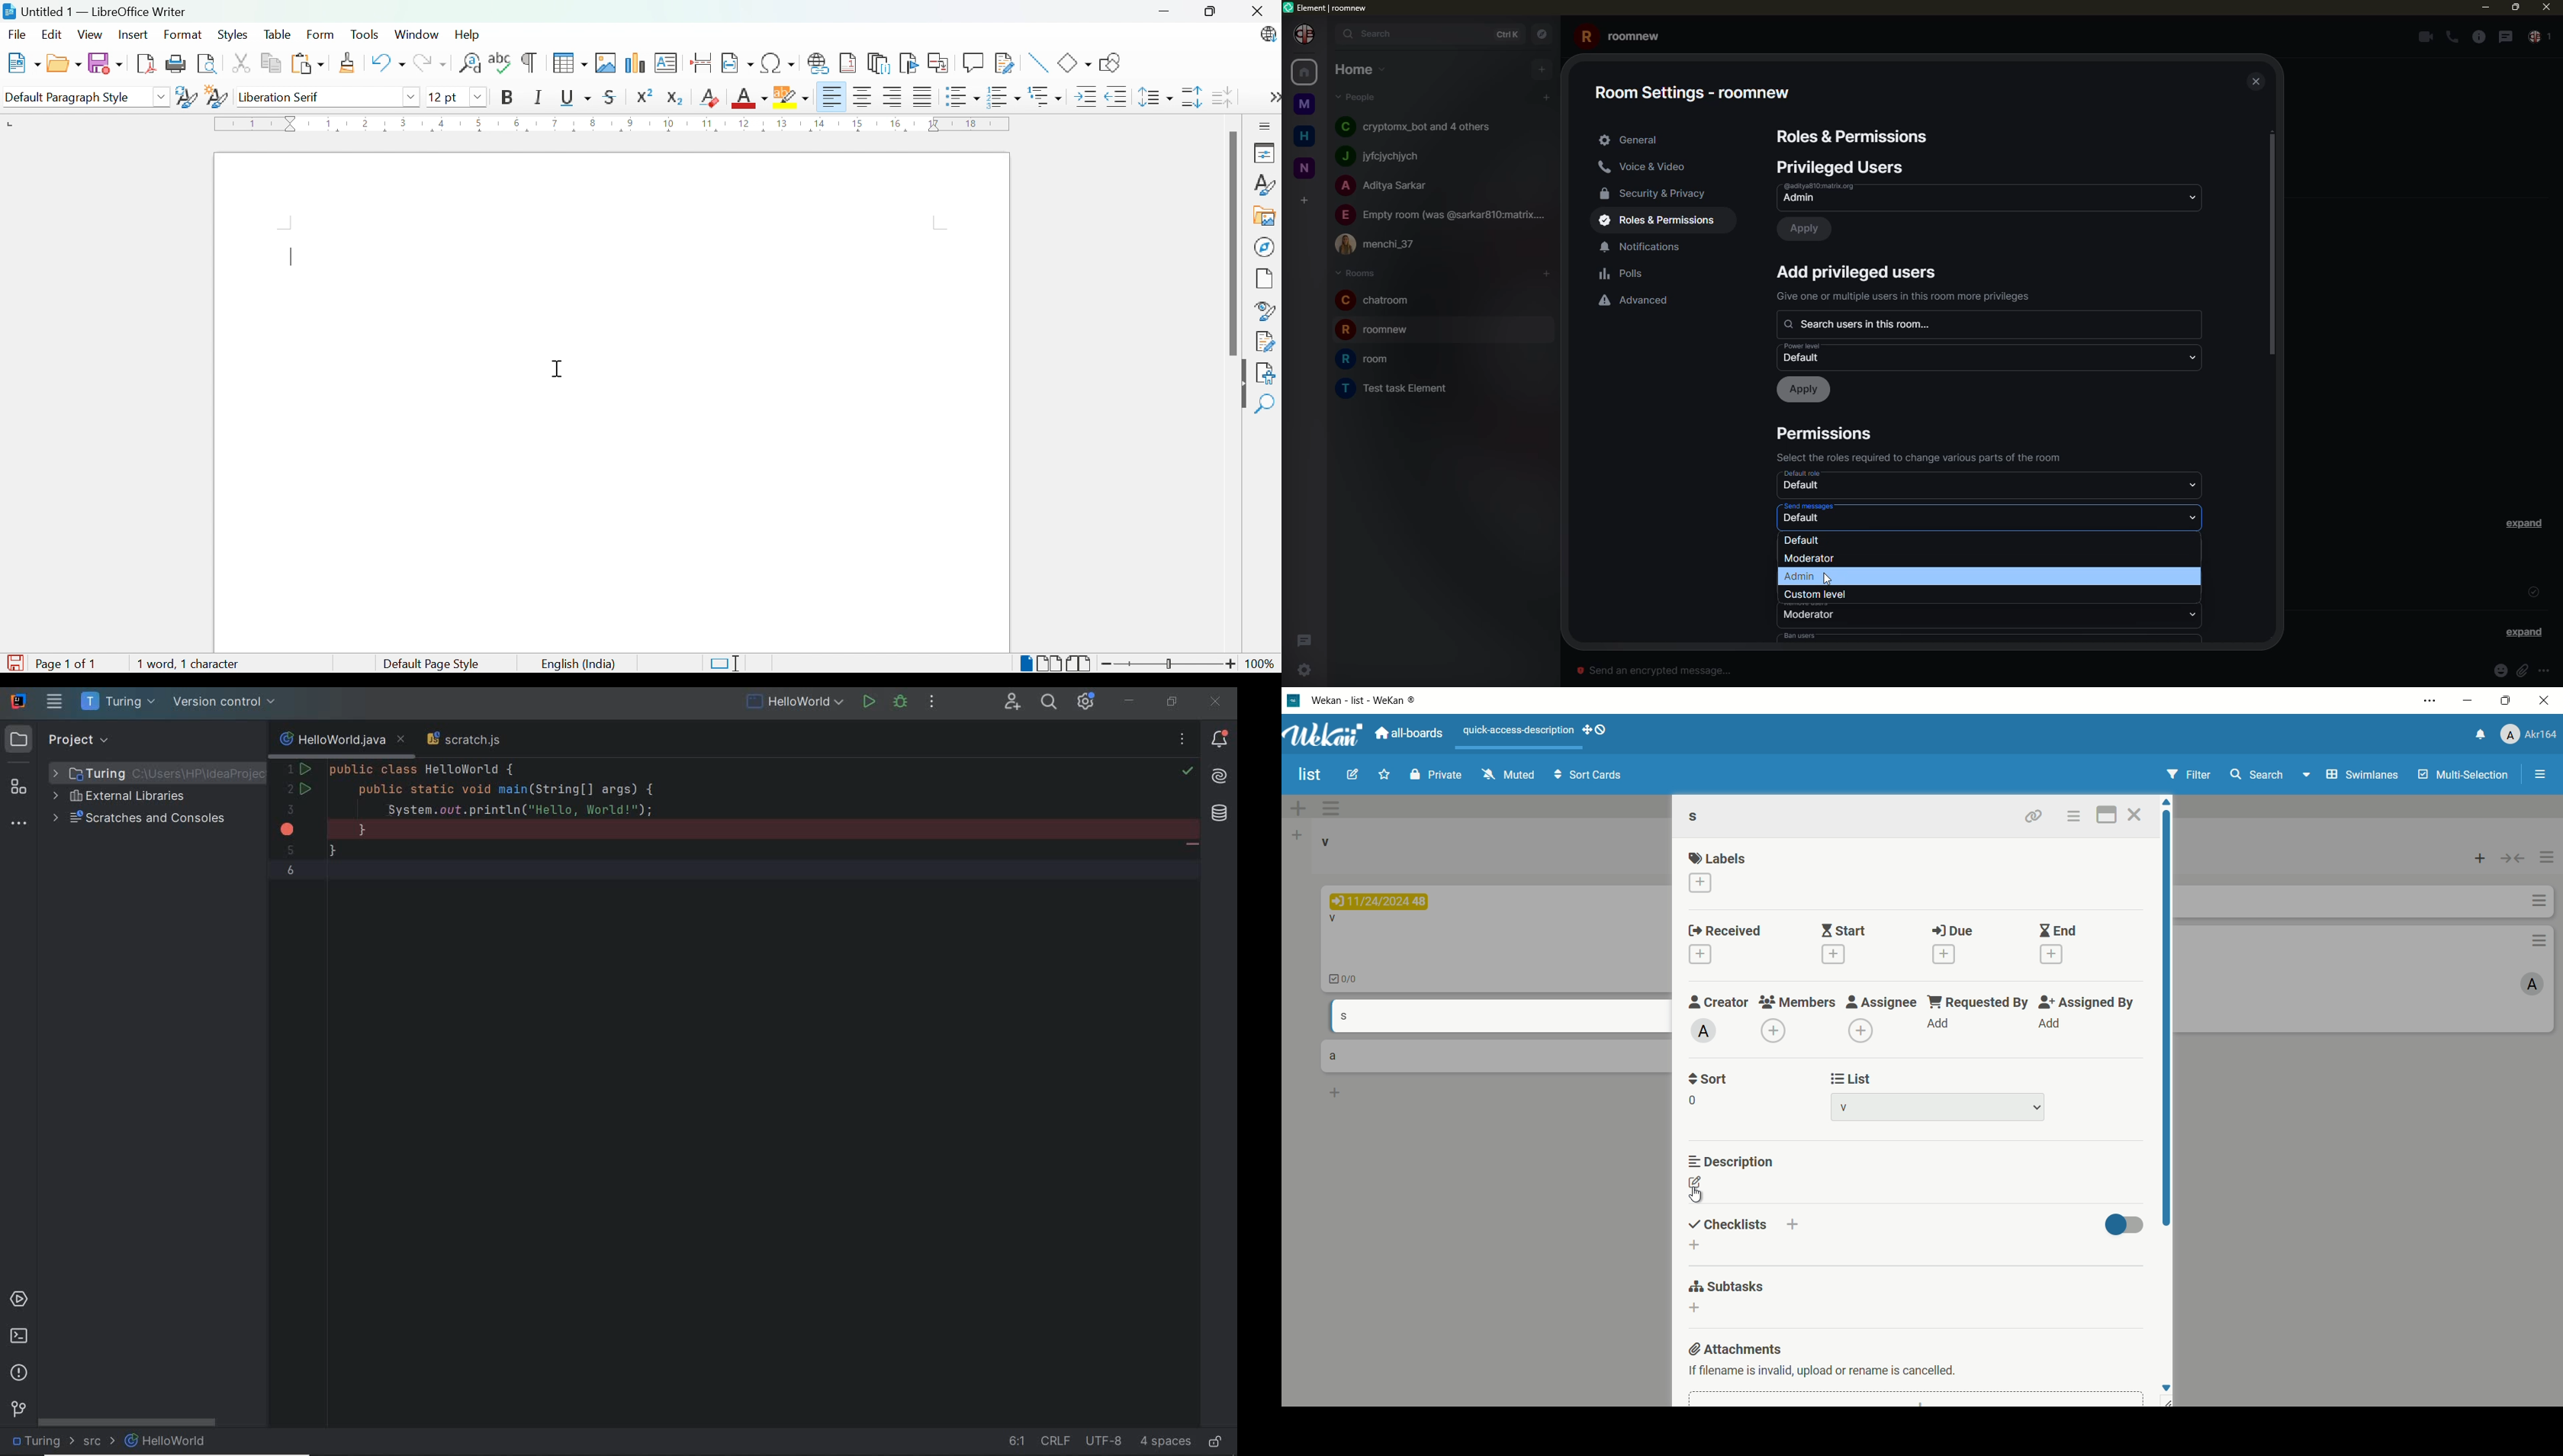 The image size is (2576, 1456). I want to click on send message, so click(1657, 670).